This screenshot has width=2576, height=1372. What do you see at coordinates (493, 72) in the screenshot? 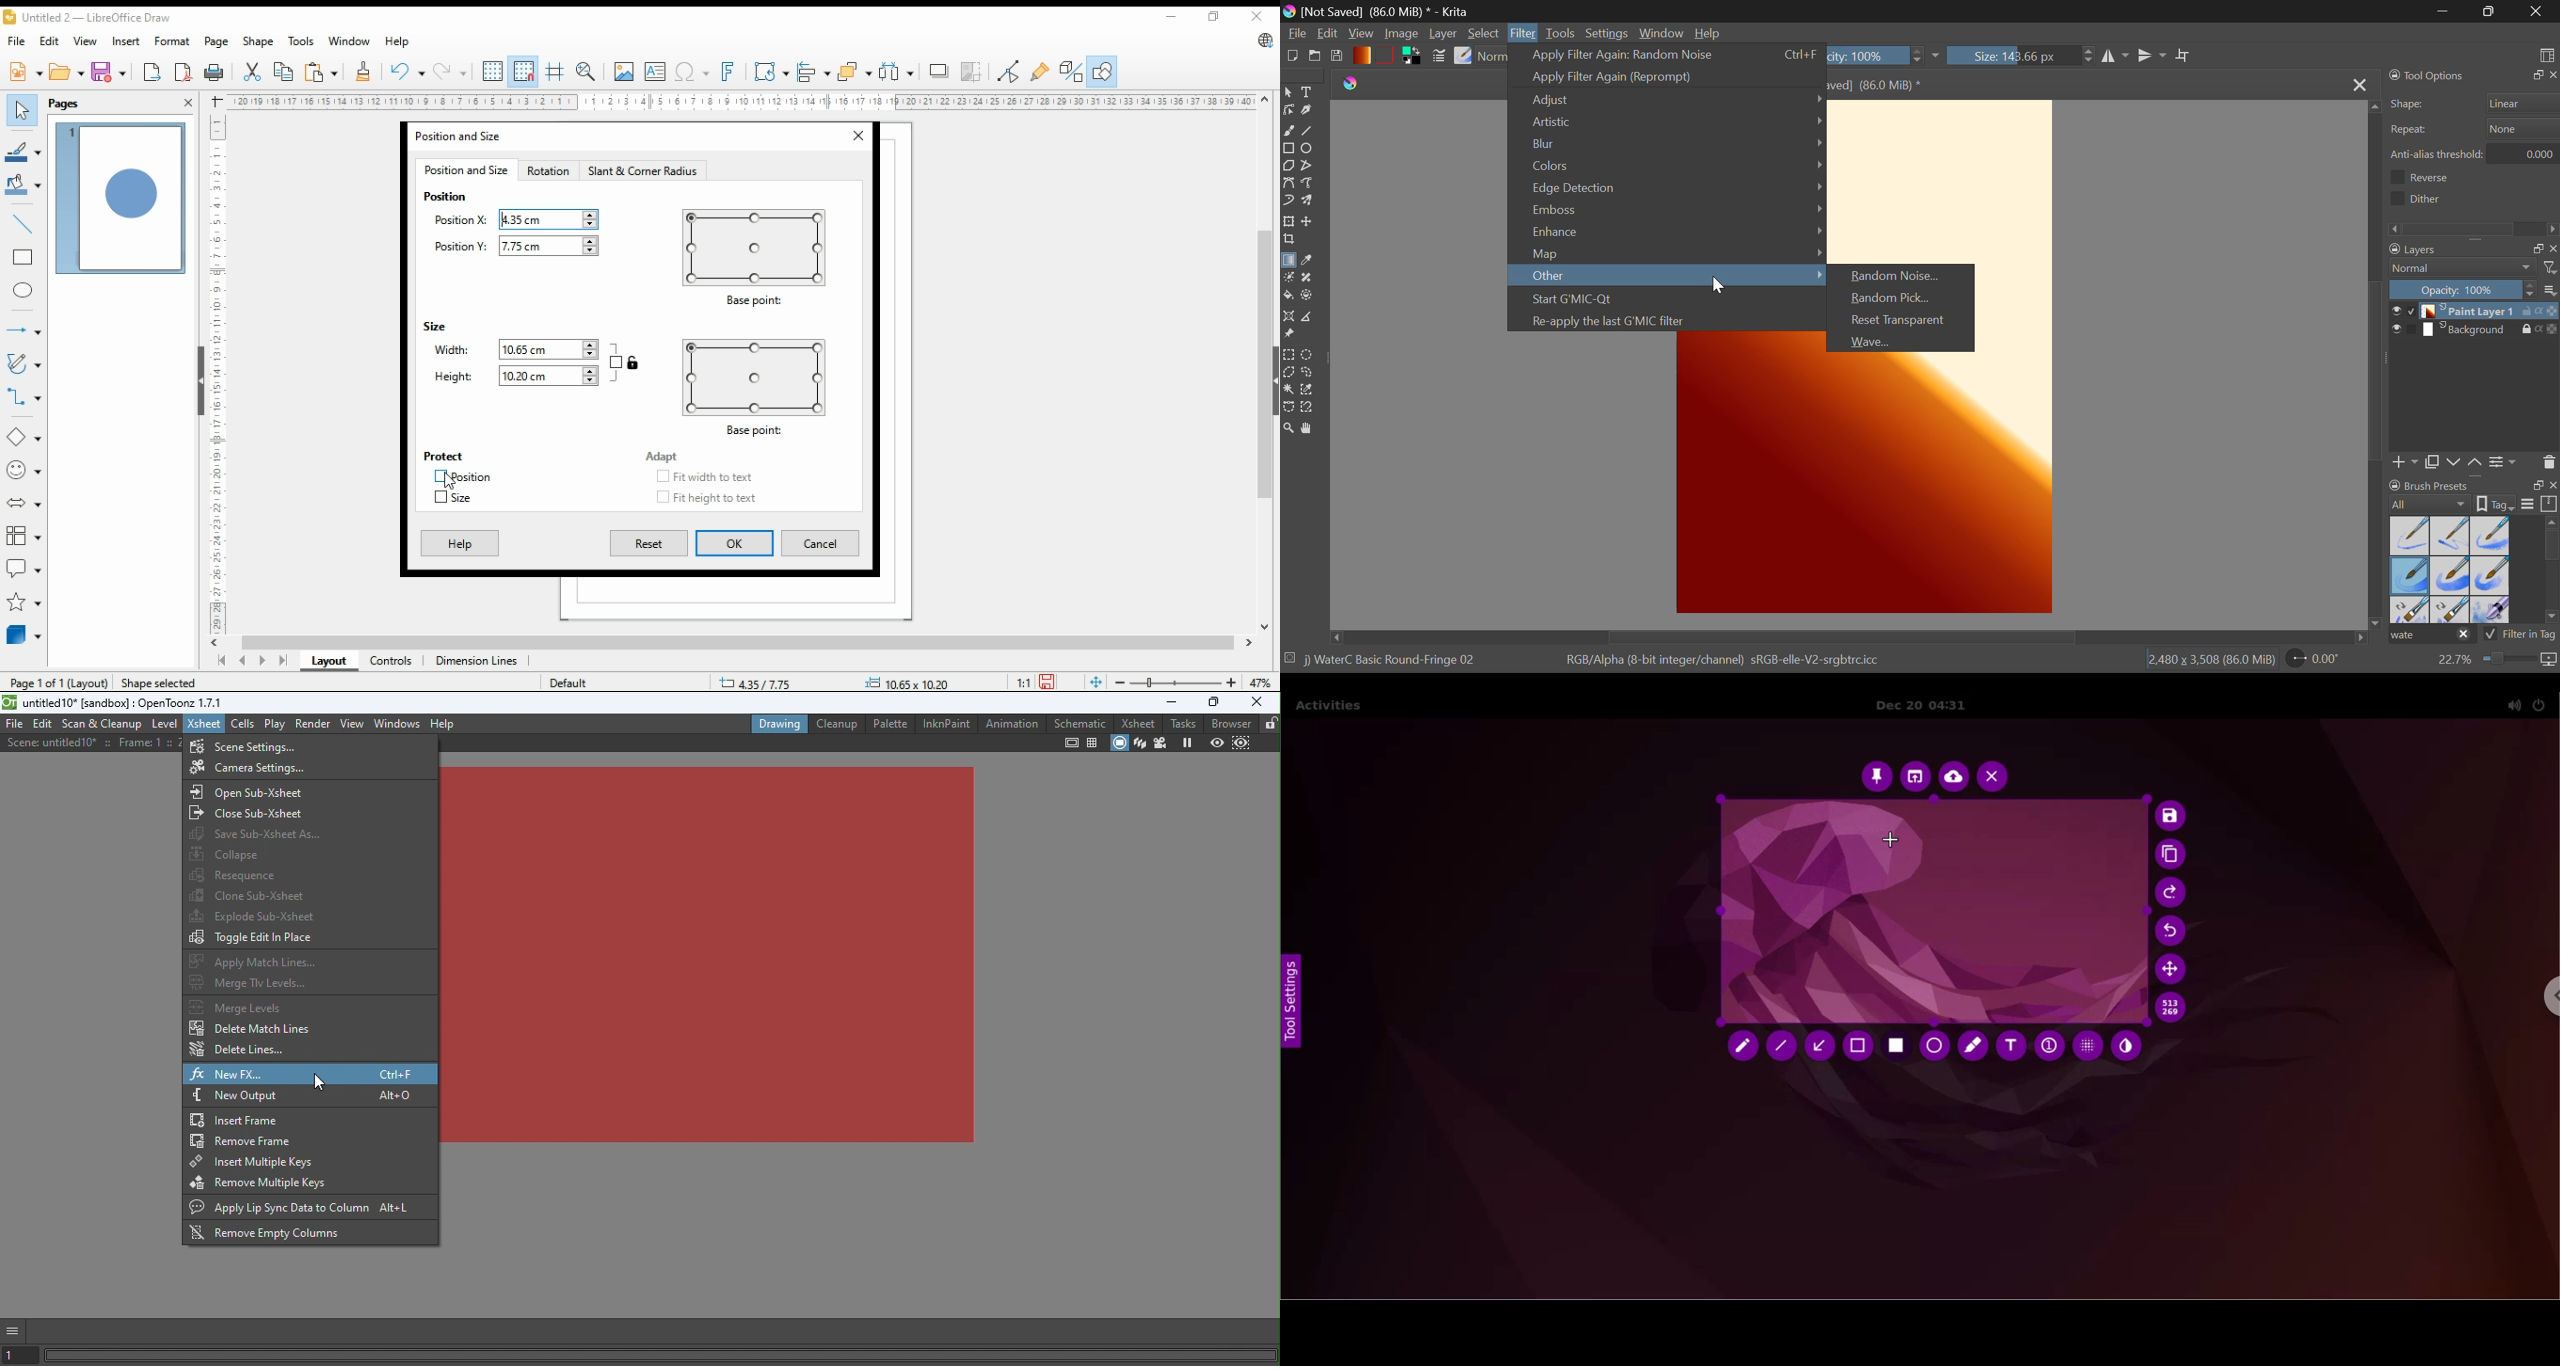
I see `show grids` at bounding box center [493, 72].